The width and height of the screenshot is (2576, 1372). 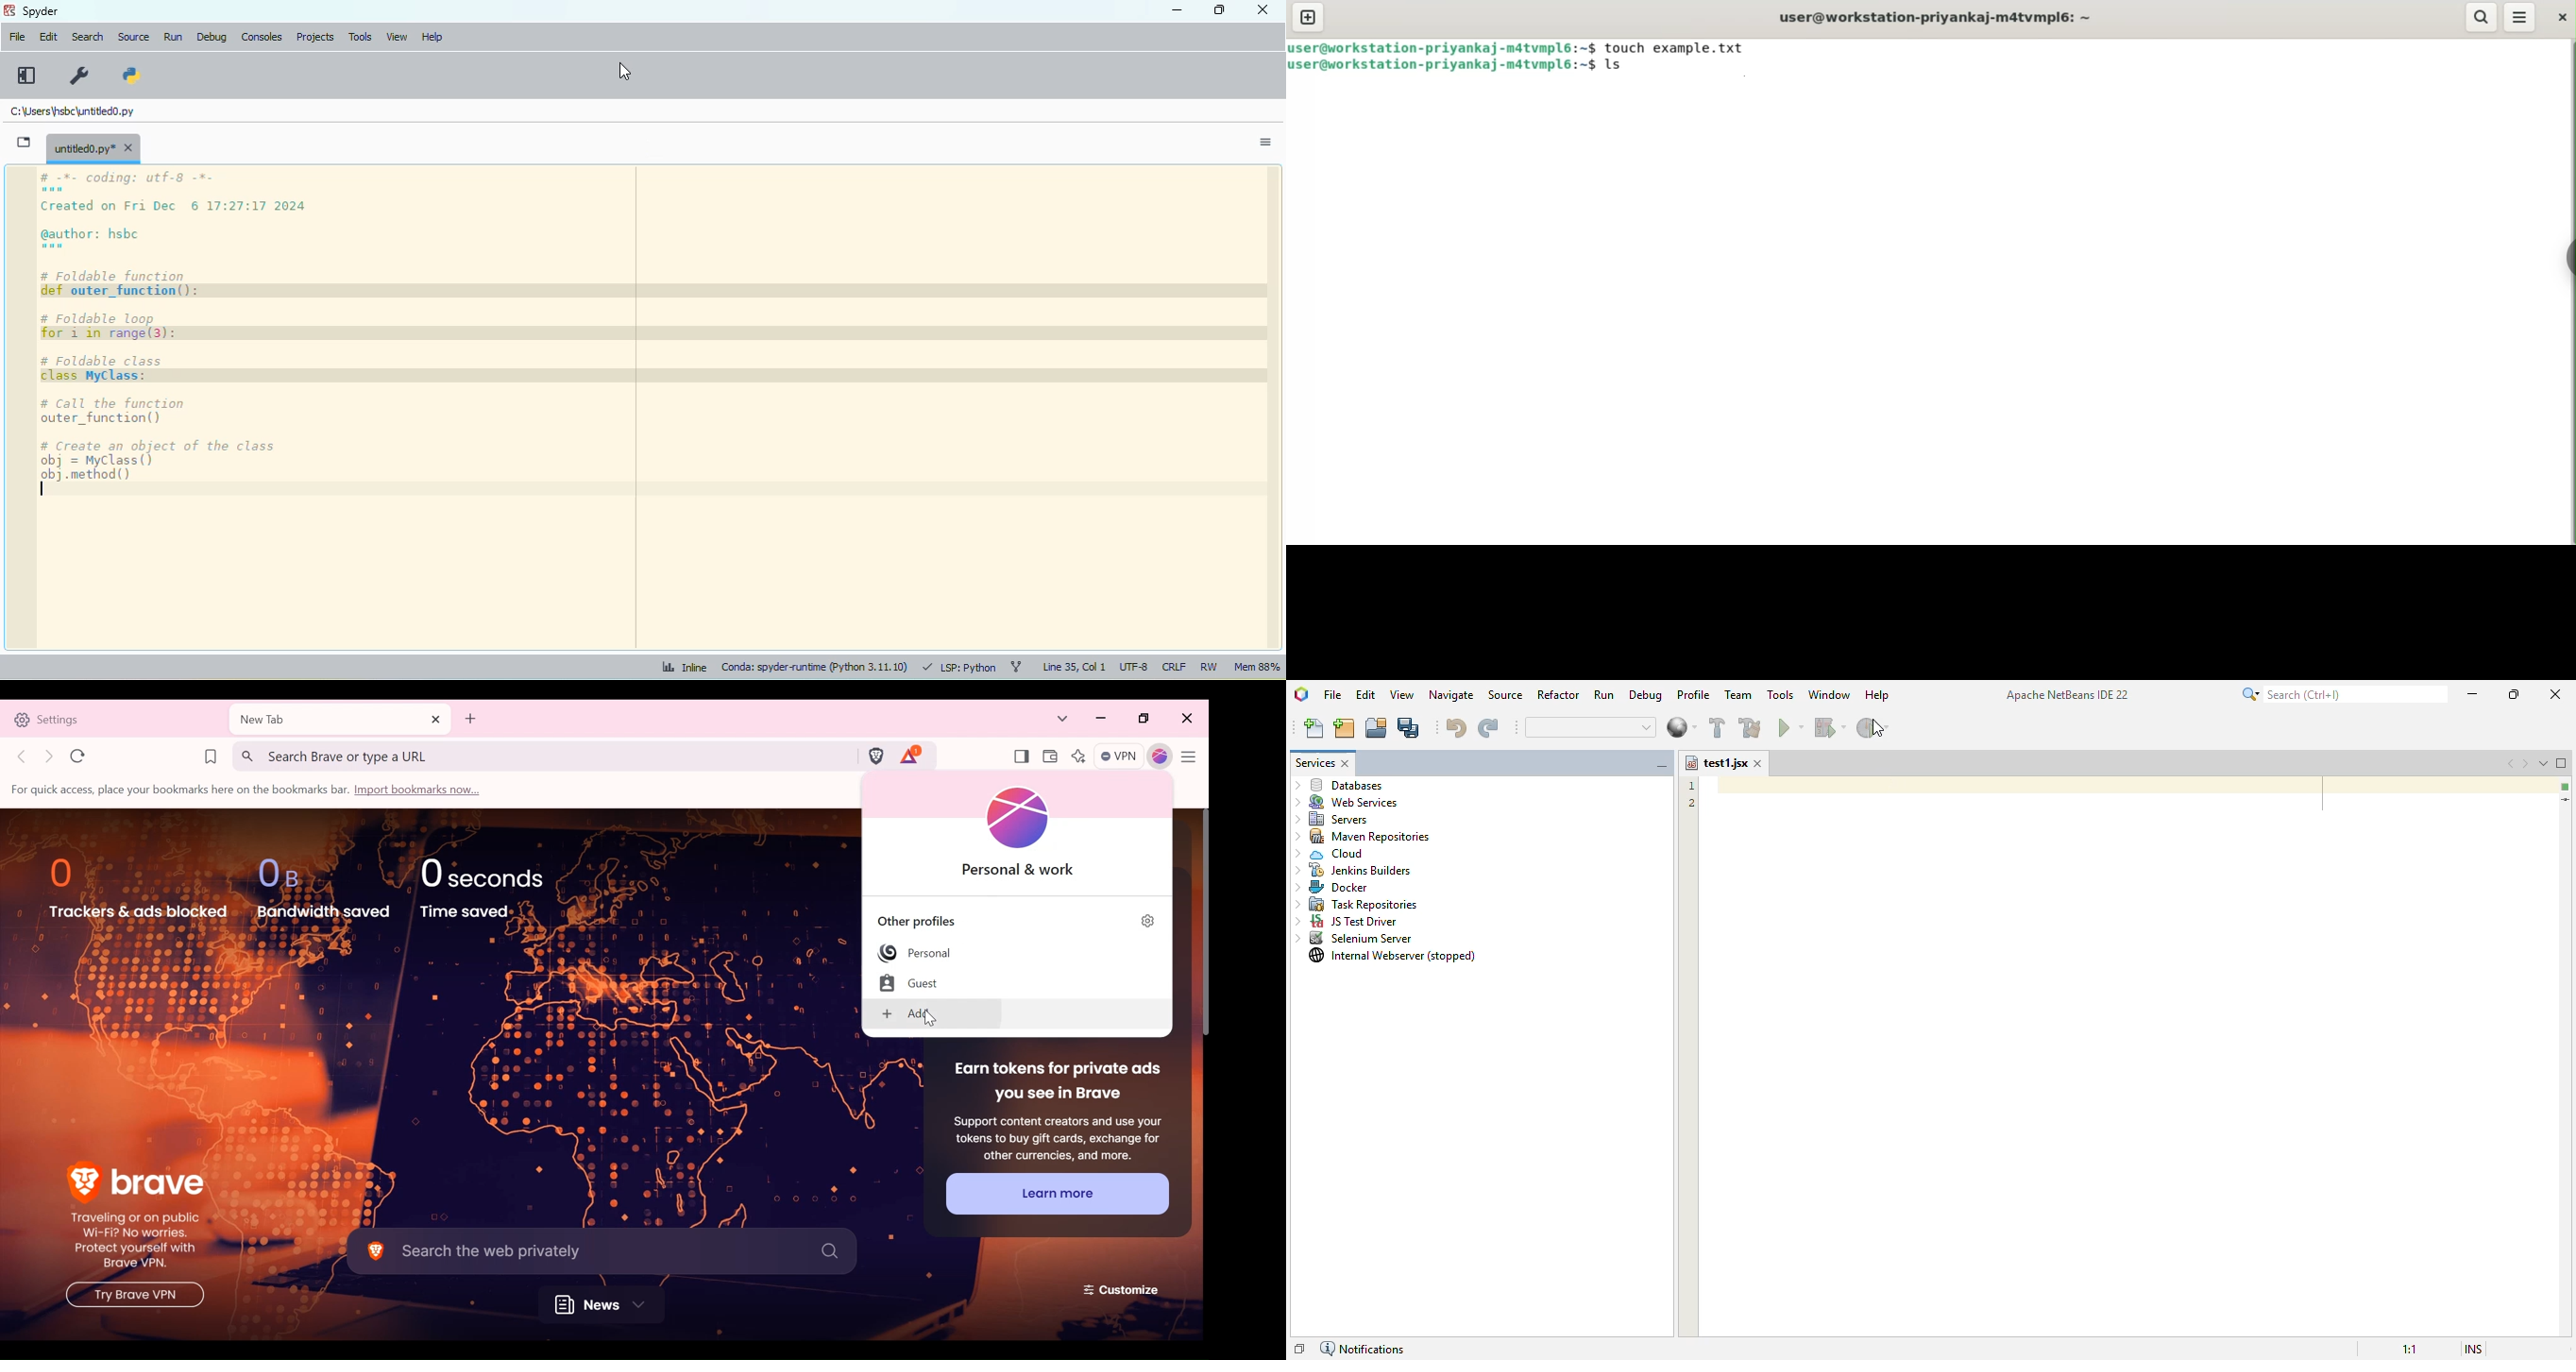 What do you see at coordinates (542, 756) in the screenshot?
I see `Address bar` at bounding box center [542, 756].